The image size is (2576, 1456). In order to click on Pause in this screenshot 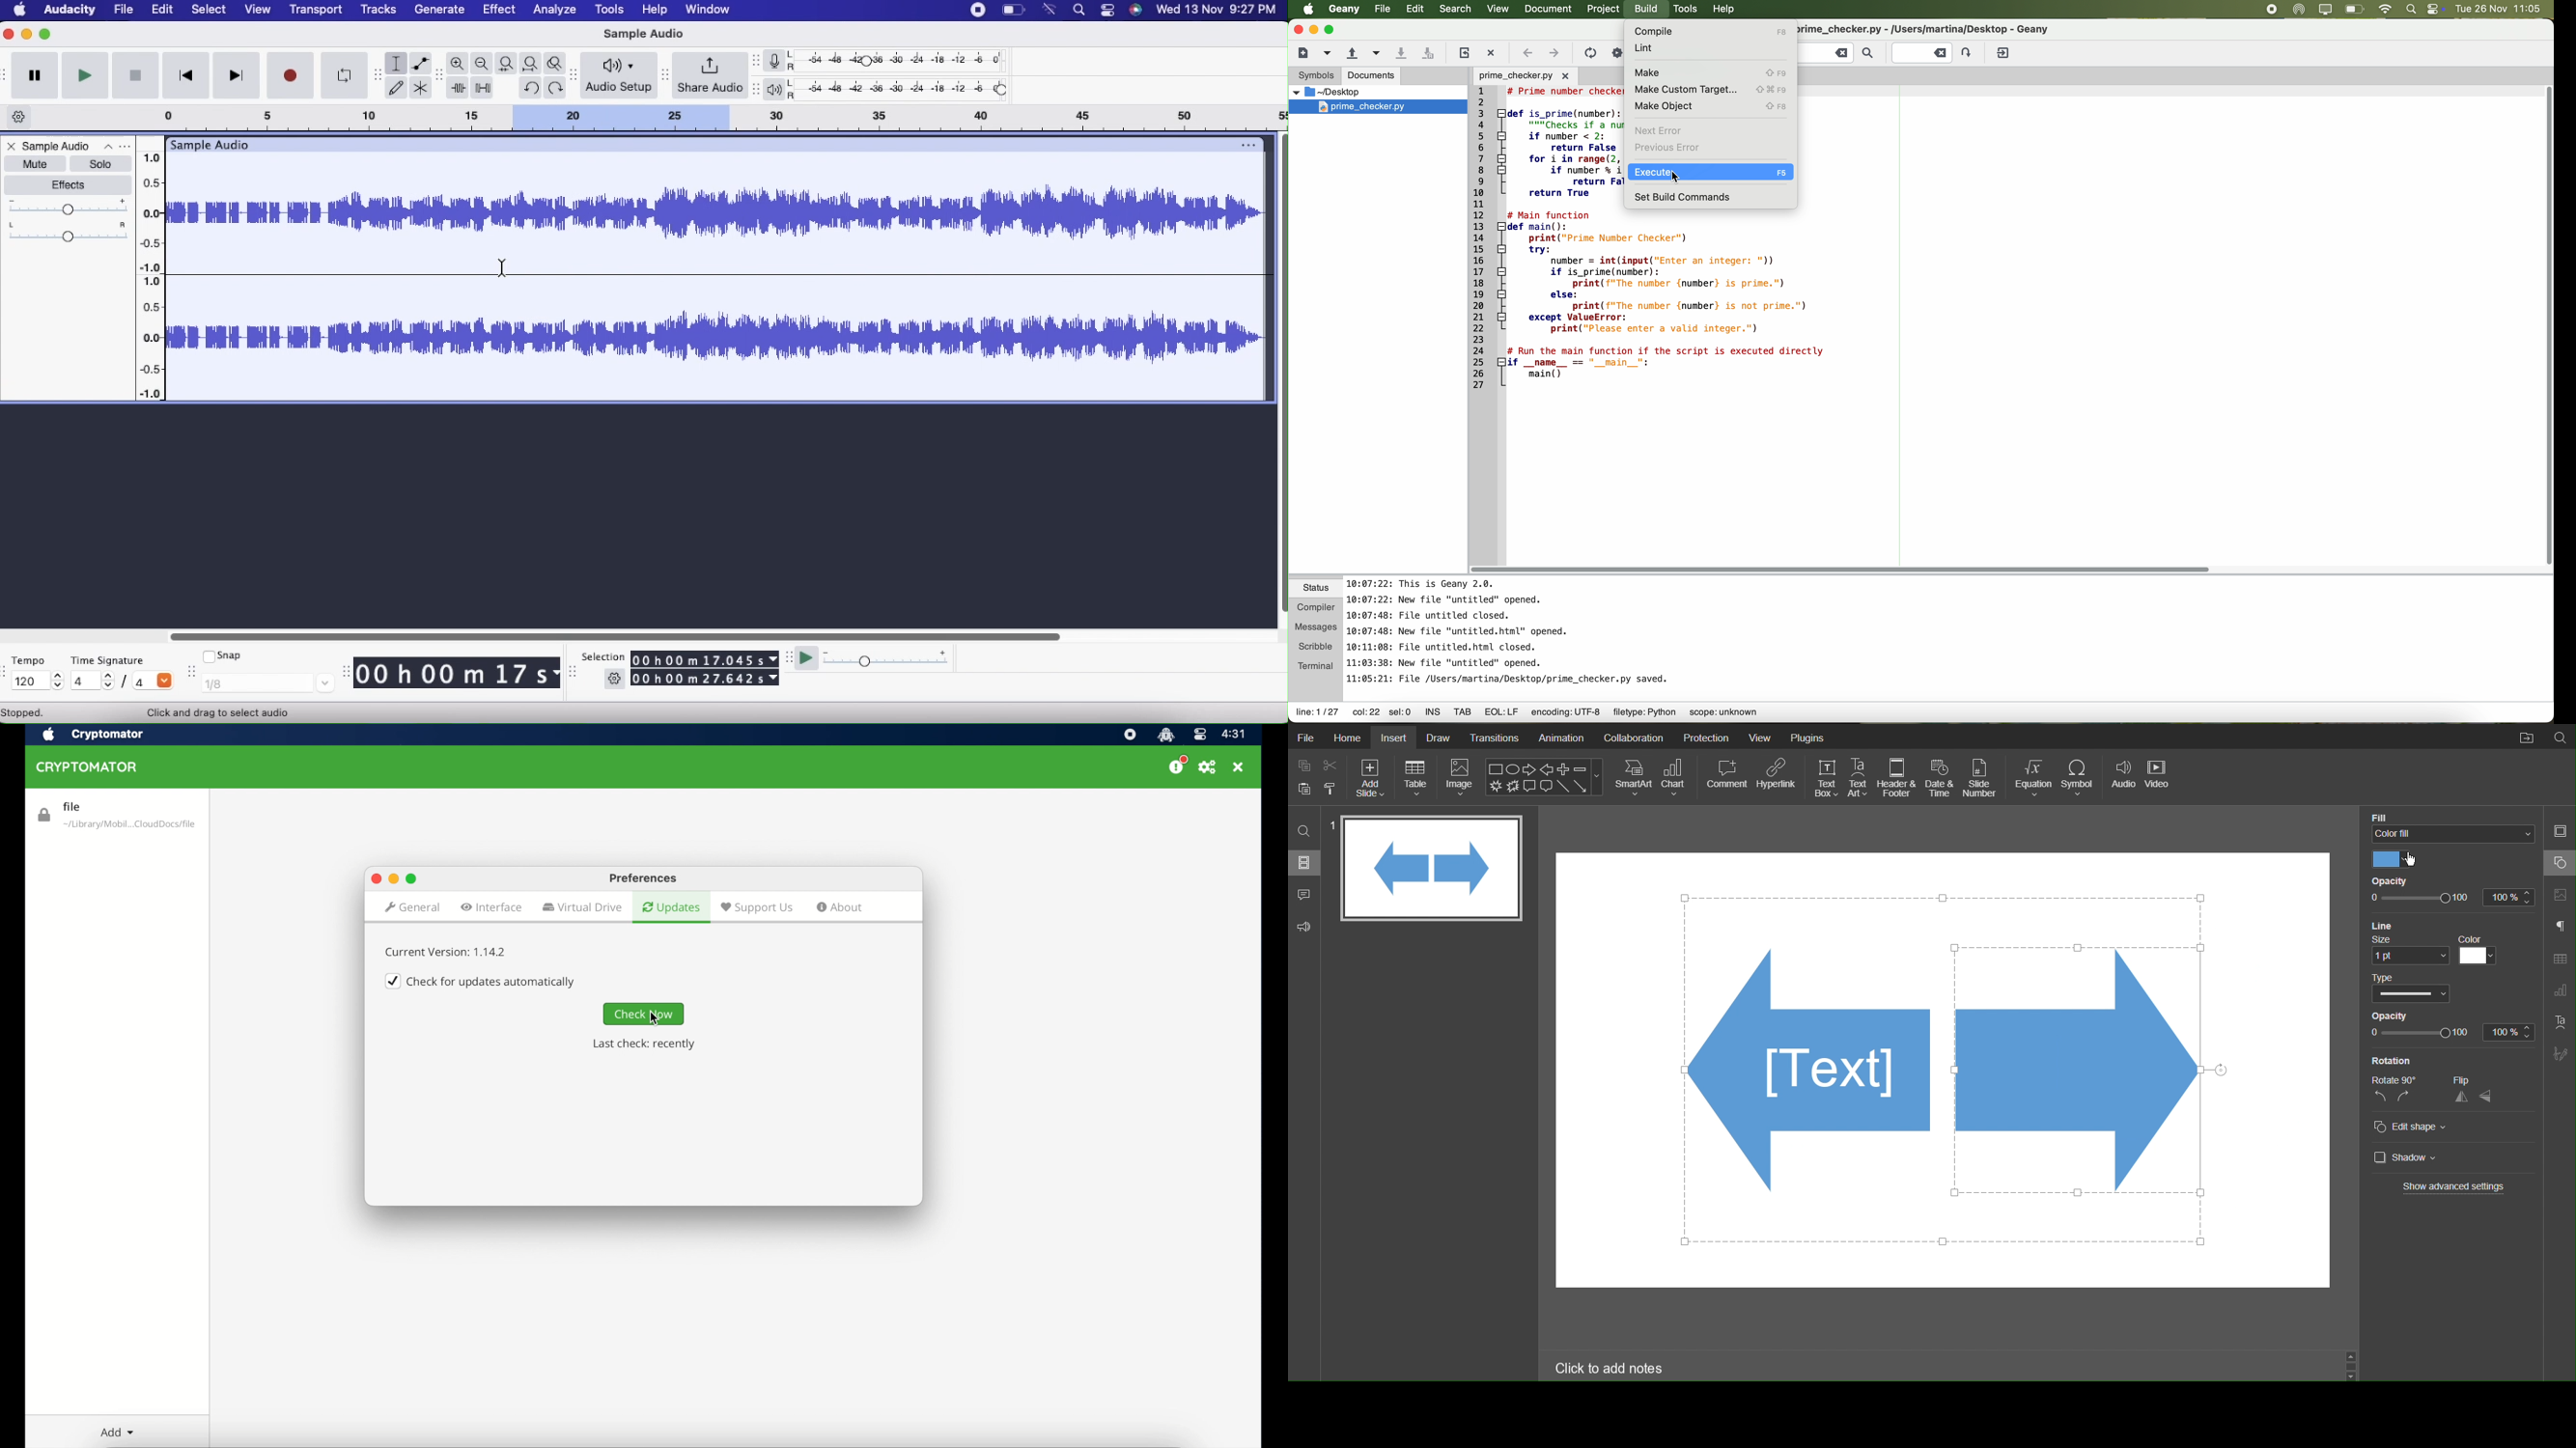, I will do `click(35, 76)`.